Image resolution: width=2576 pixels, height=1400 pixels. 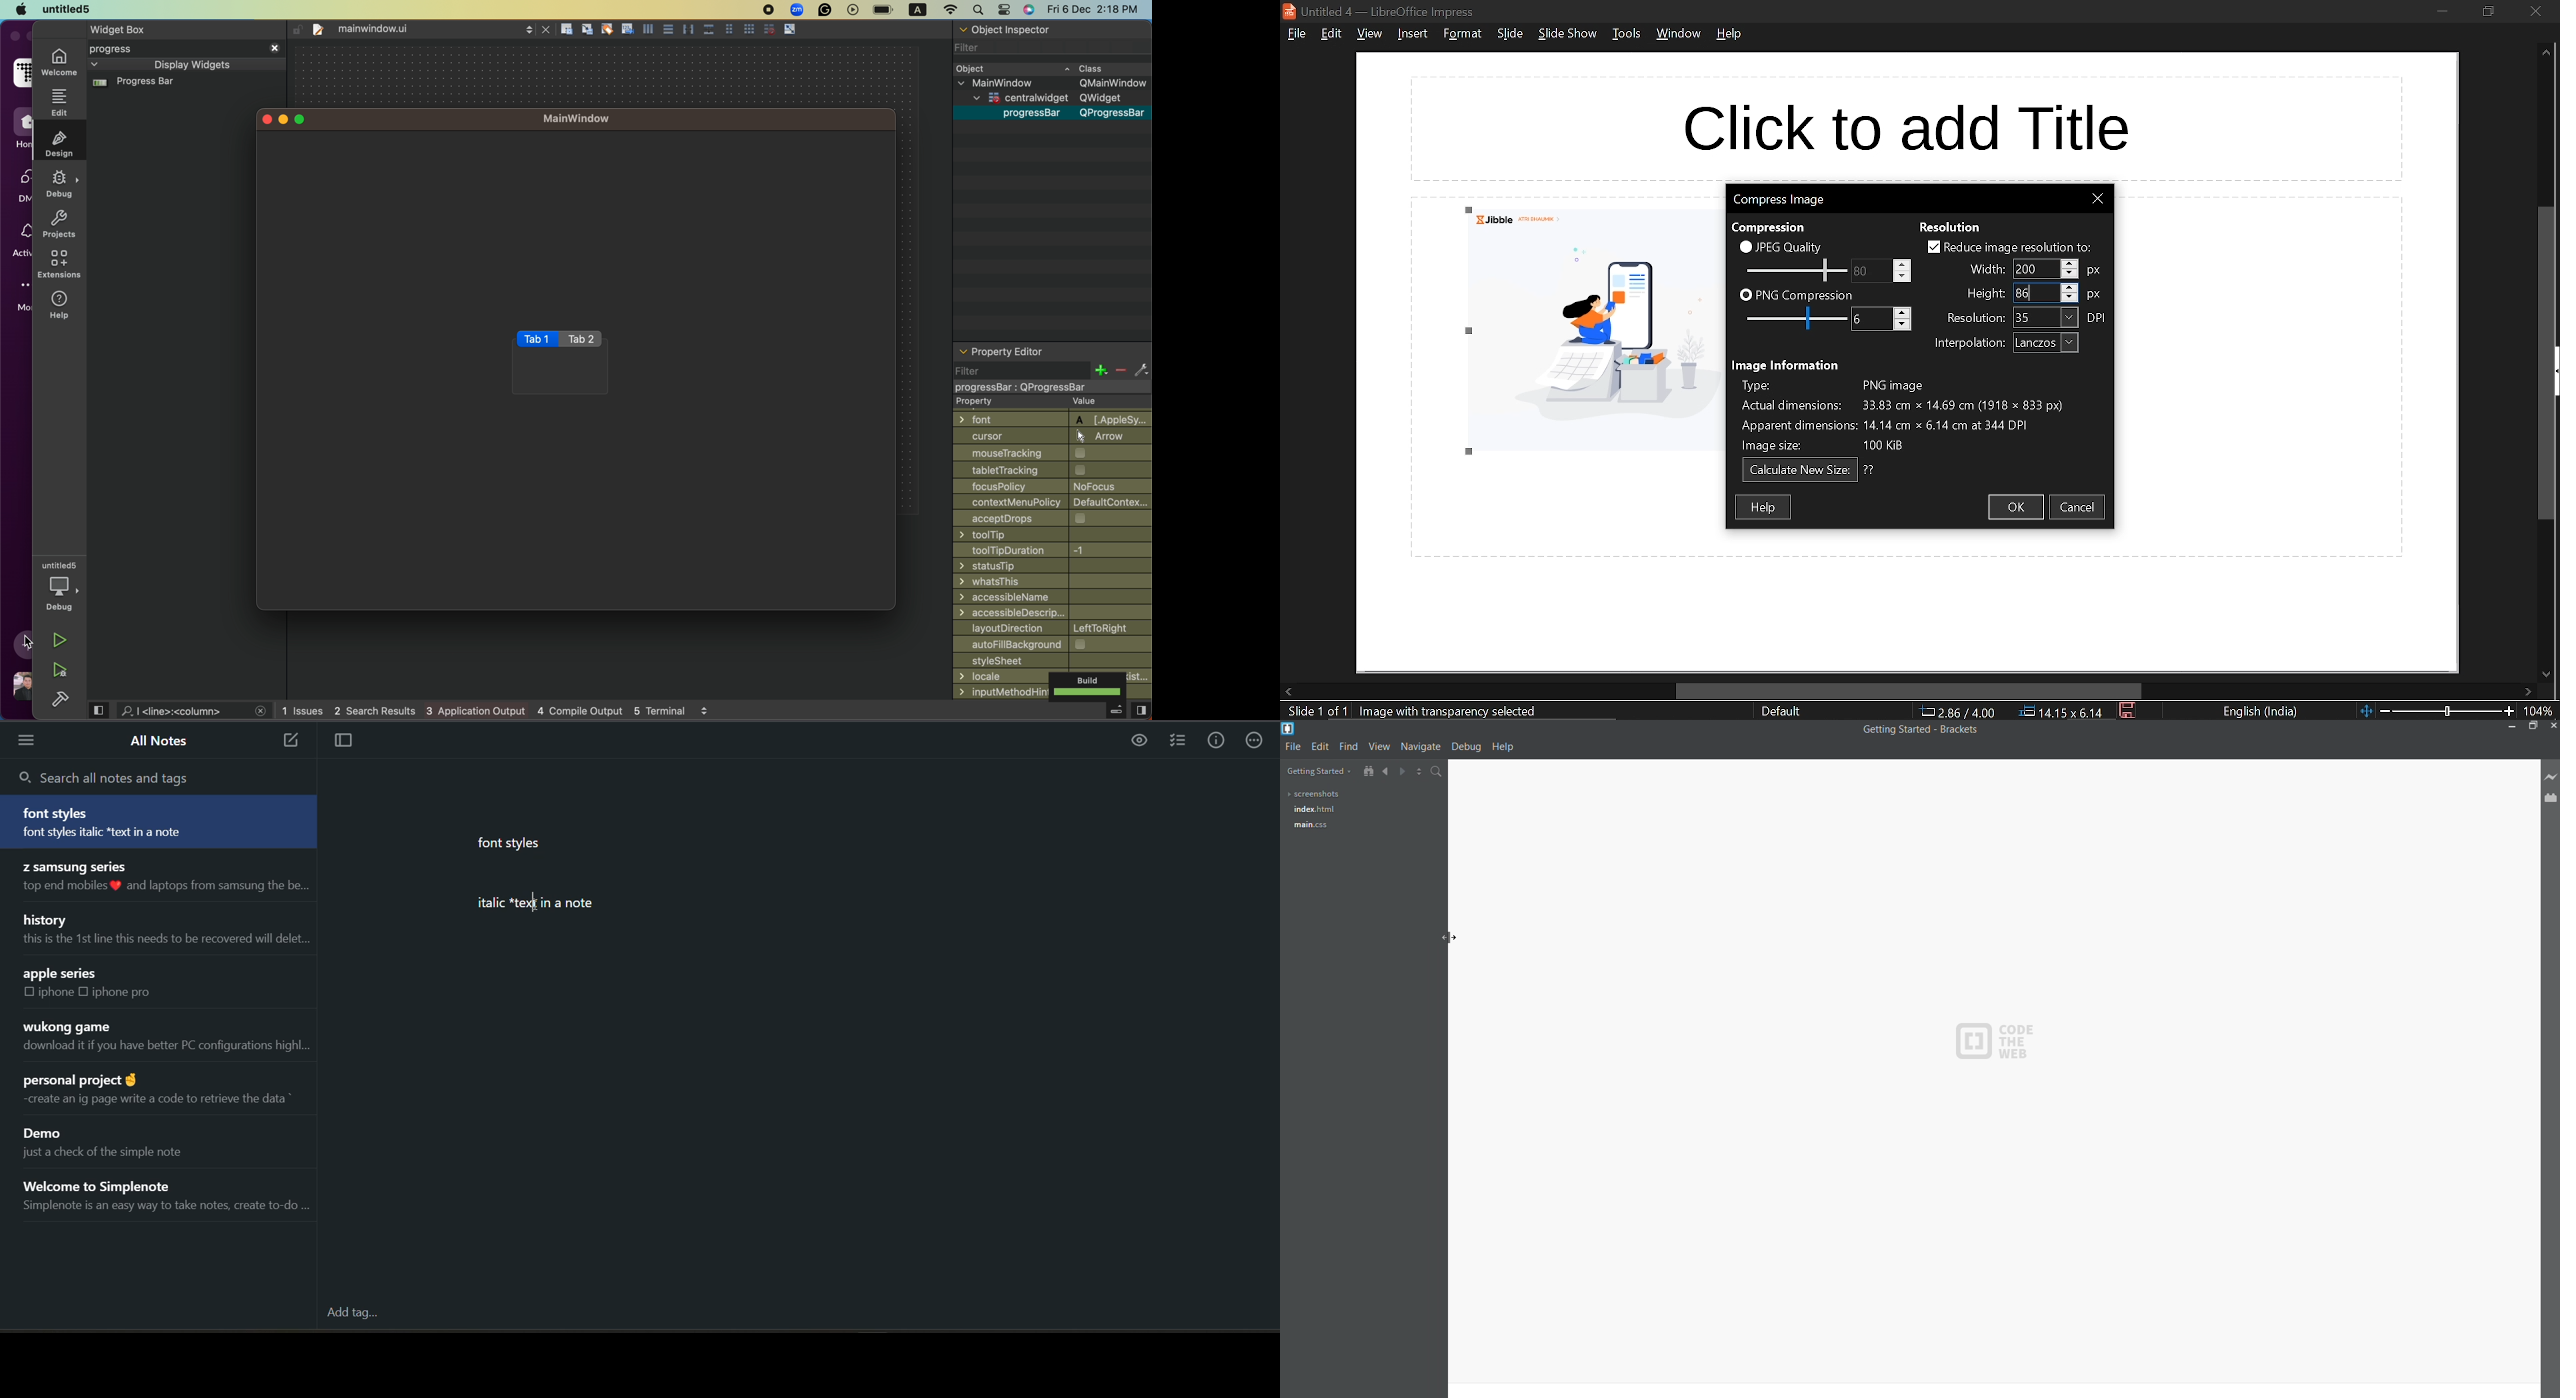 What do you see at coordinates (710, 31) in the screenshot?
I see `distribute vertically` at bounding box center [710, 31].